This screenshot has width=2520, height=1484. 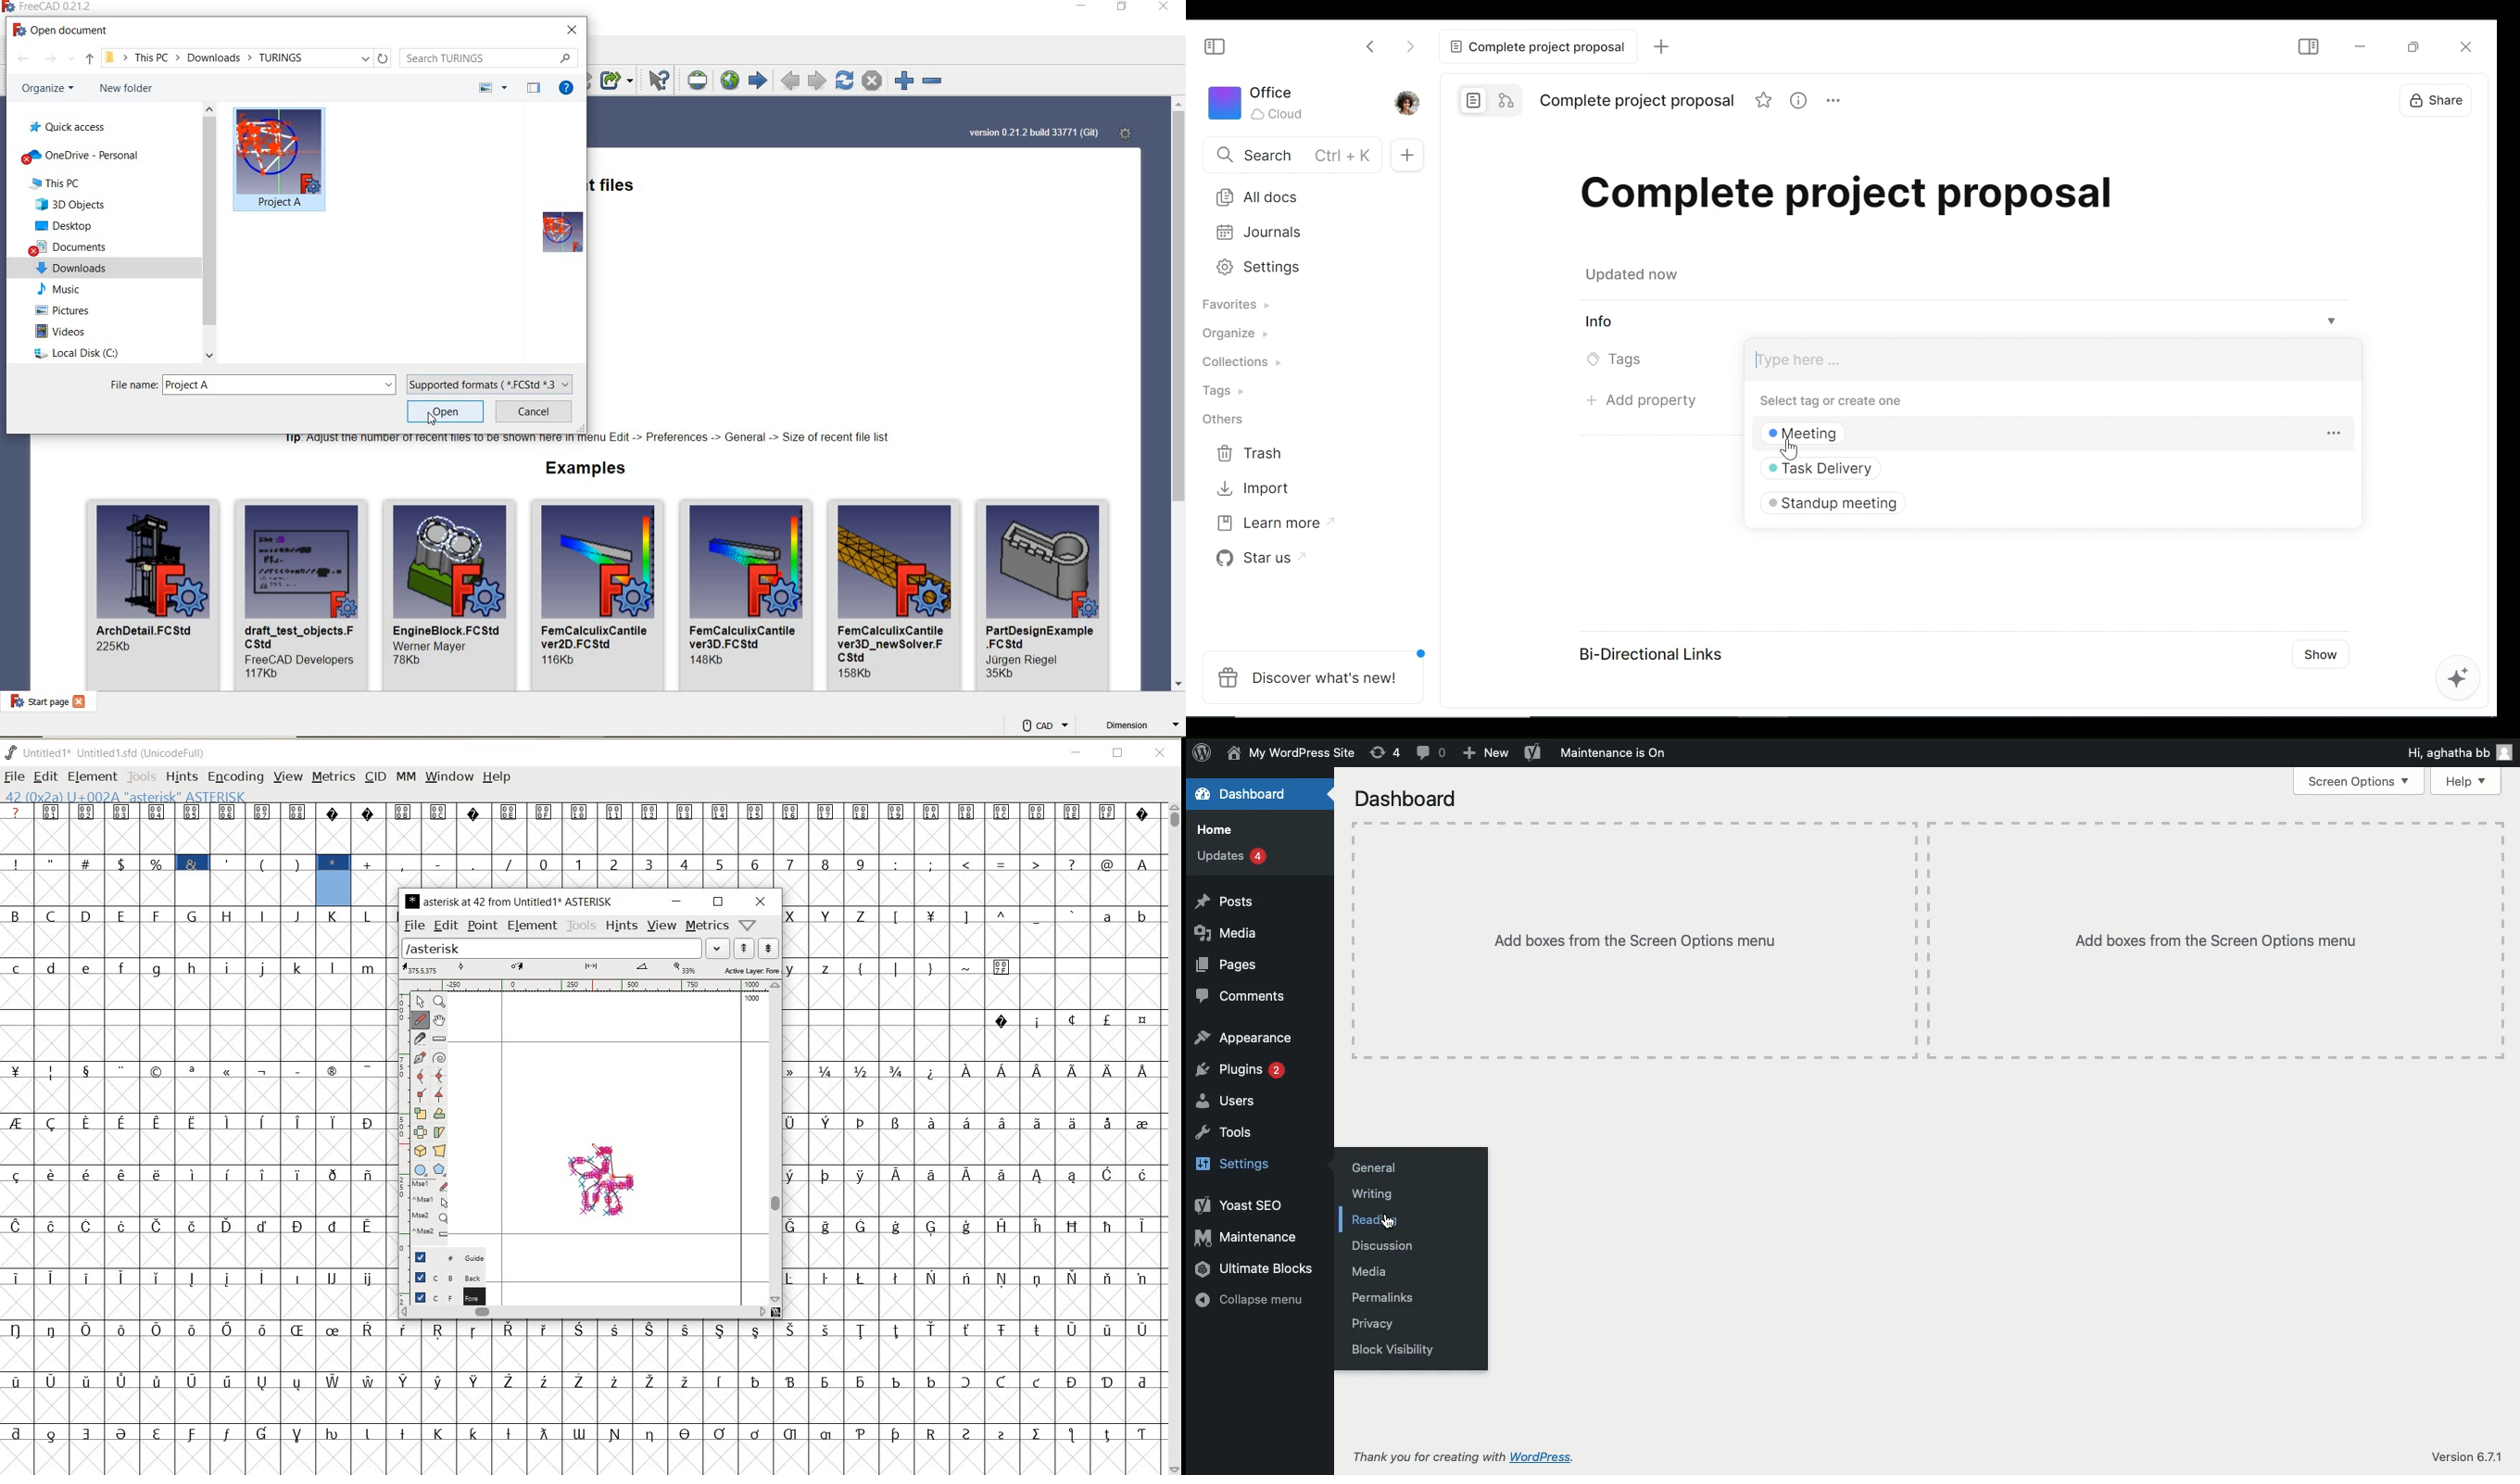 What do you see at coordinates (81, 701) in the screenshot?
I see `close` at bounding box center [81, 701].